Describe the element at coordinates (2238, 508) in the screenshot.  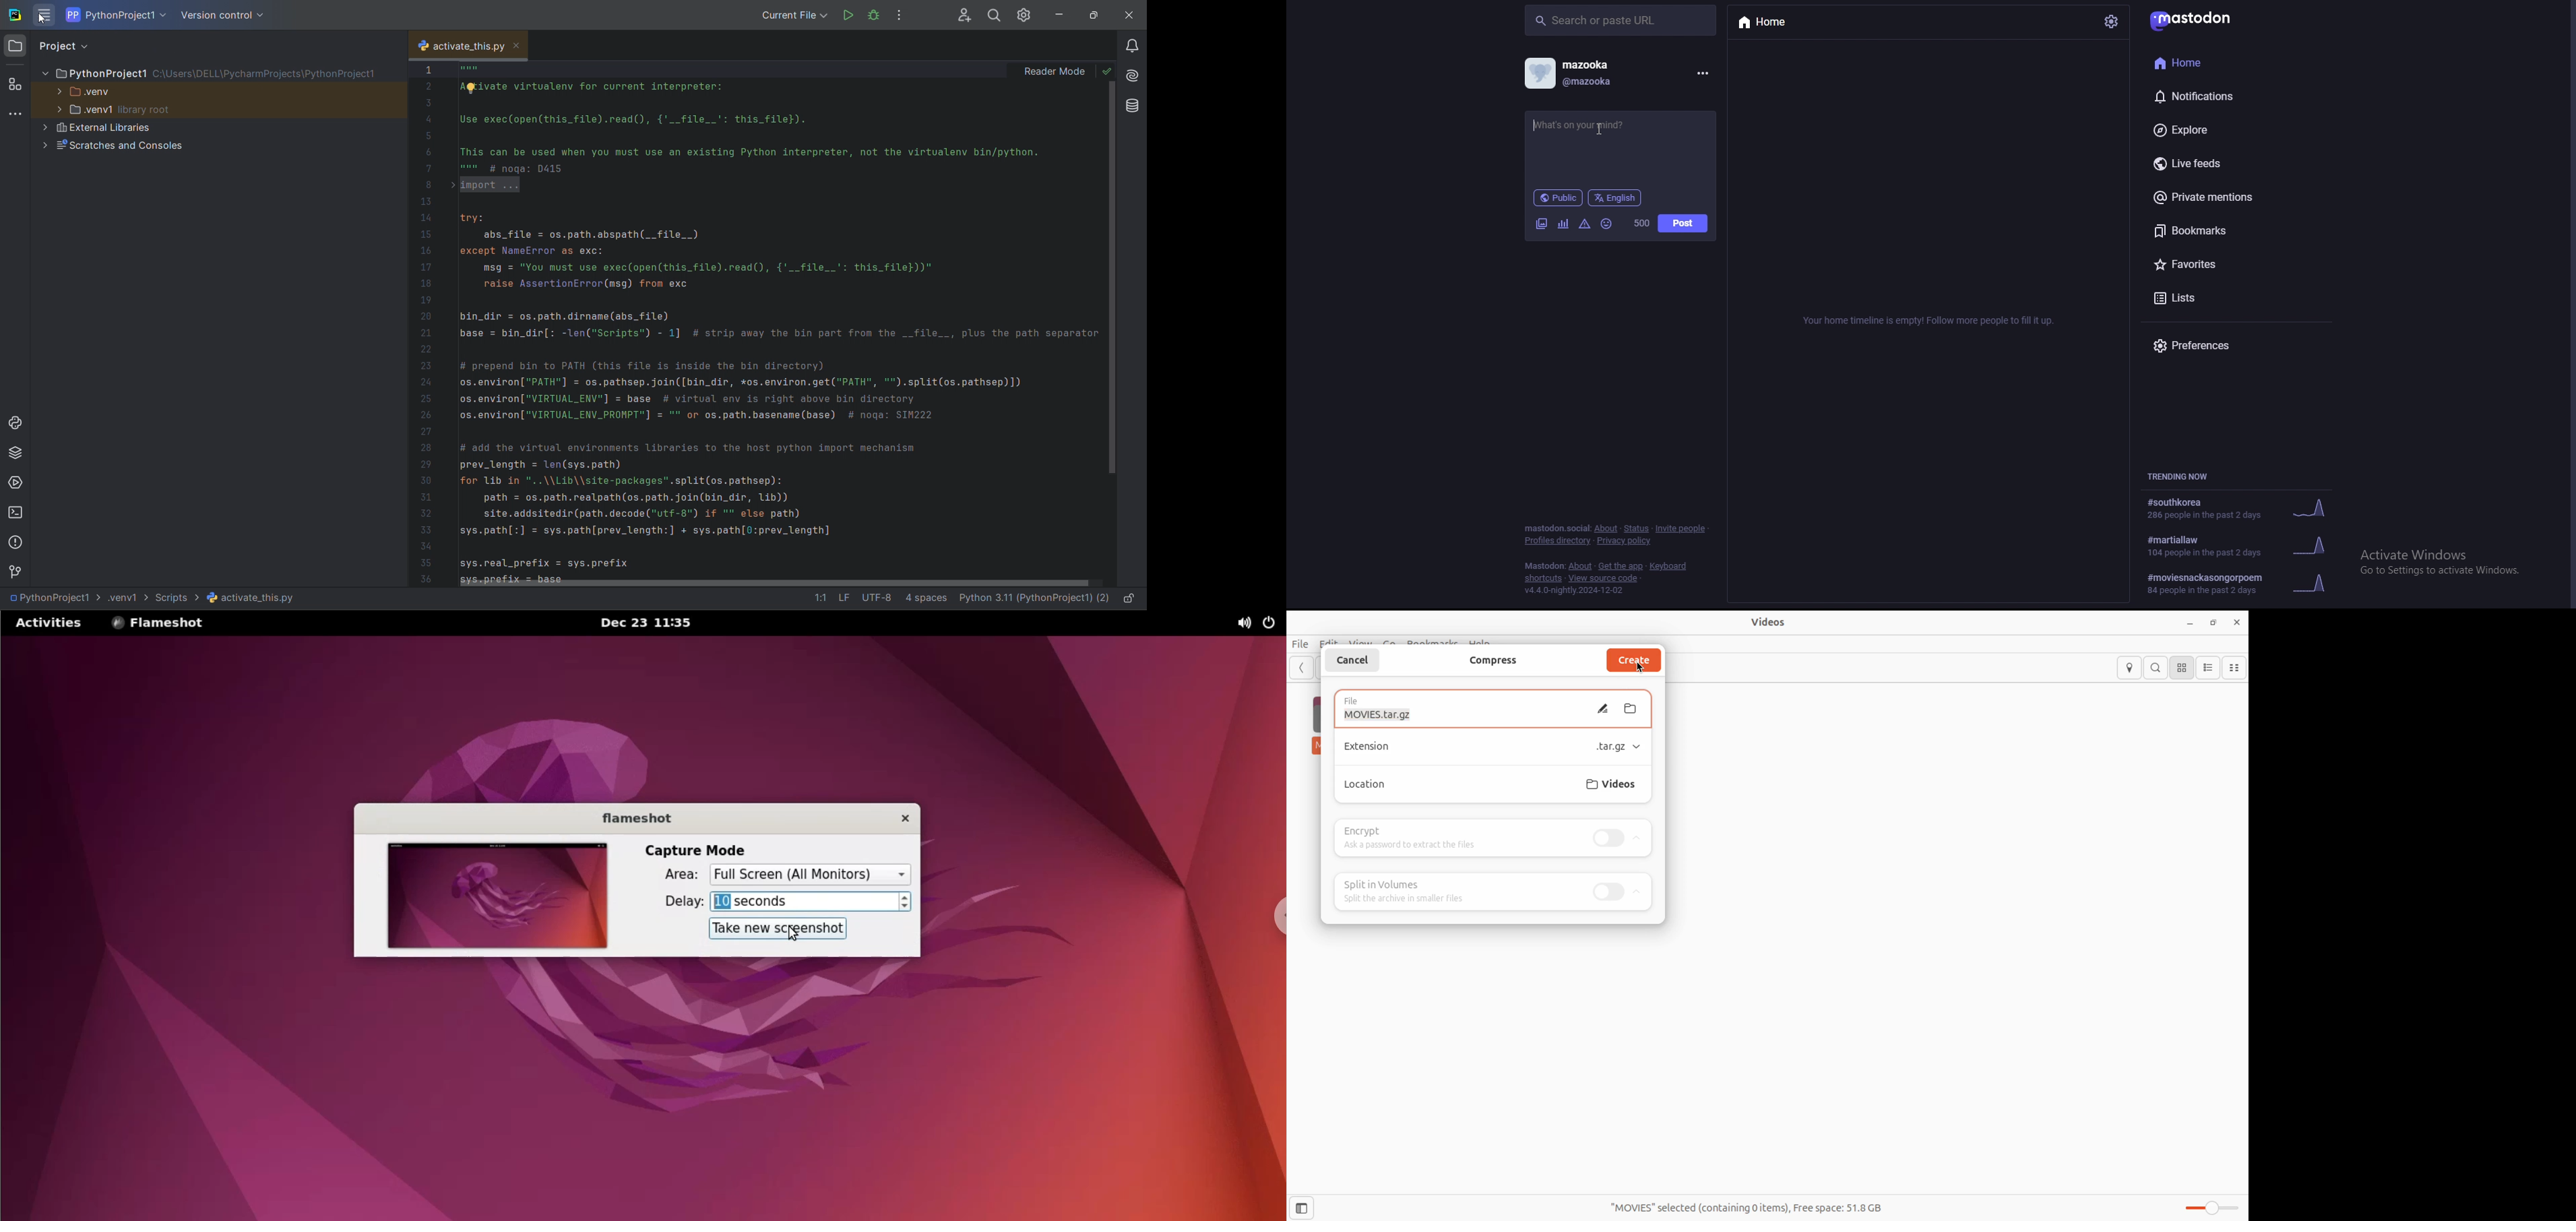
I see `trending` at that location.